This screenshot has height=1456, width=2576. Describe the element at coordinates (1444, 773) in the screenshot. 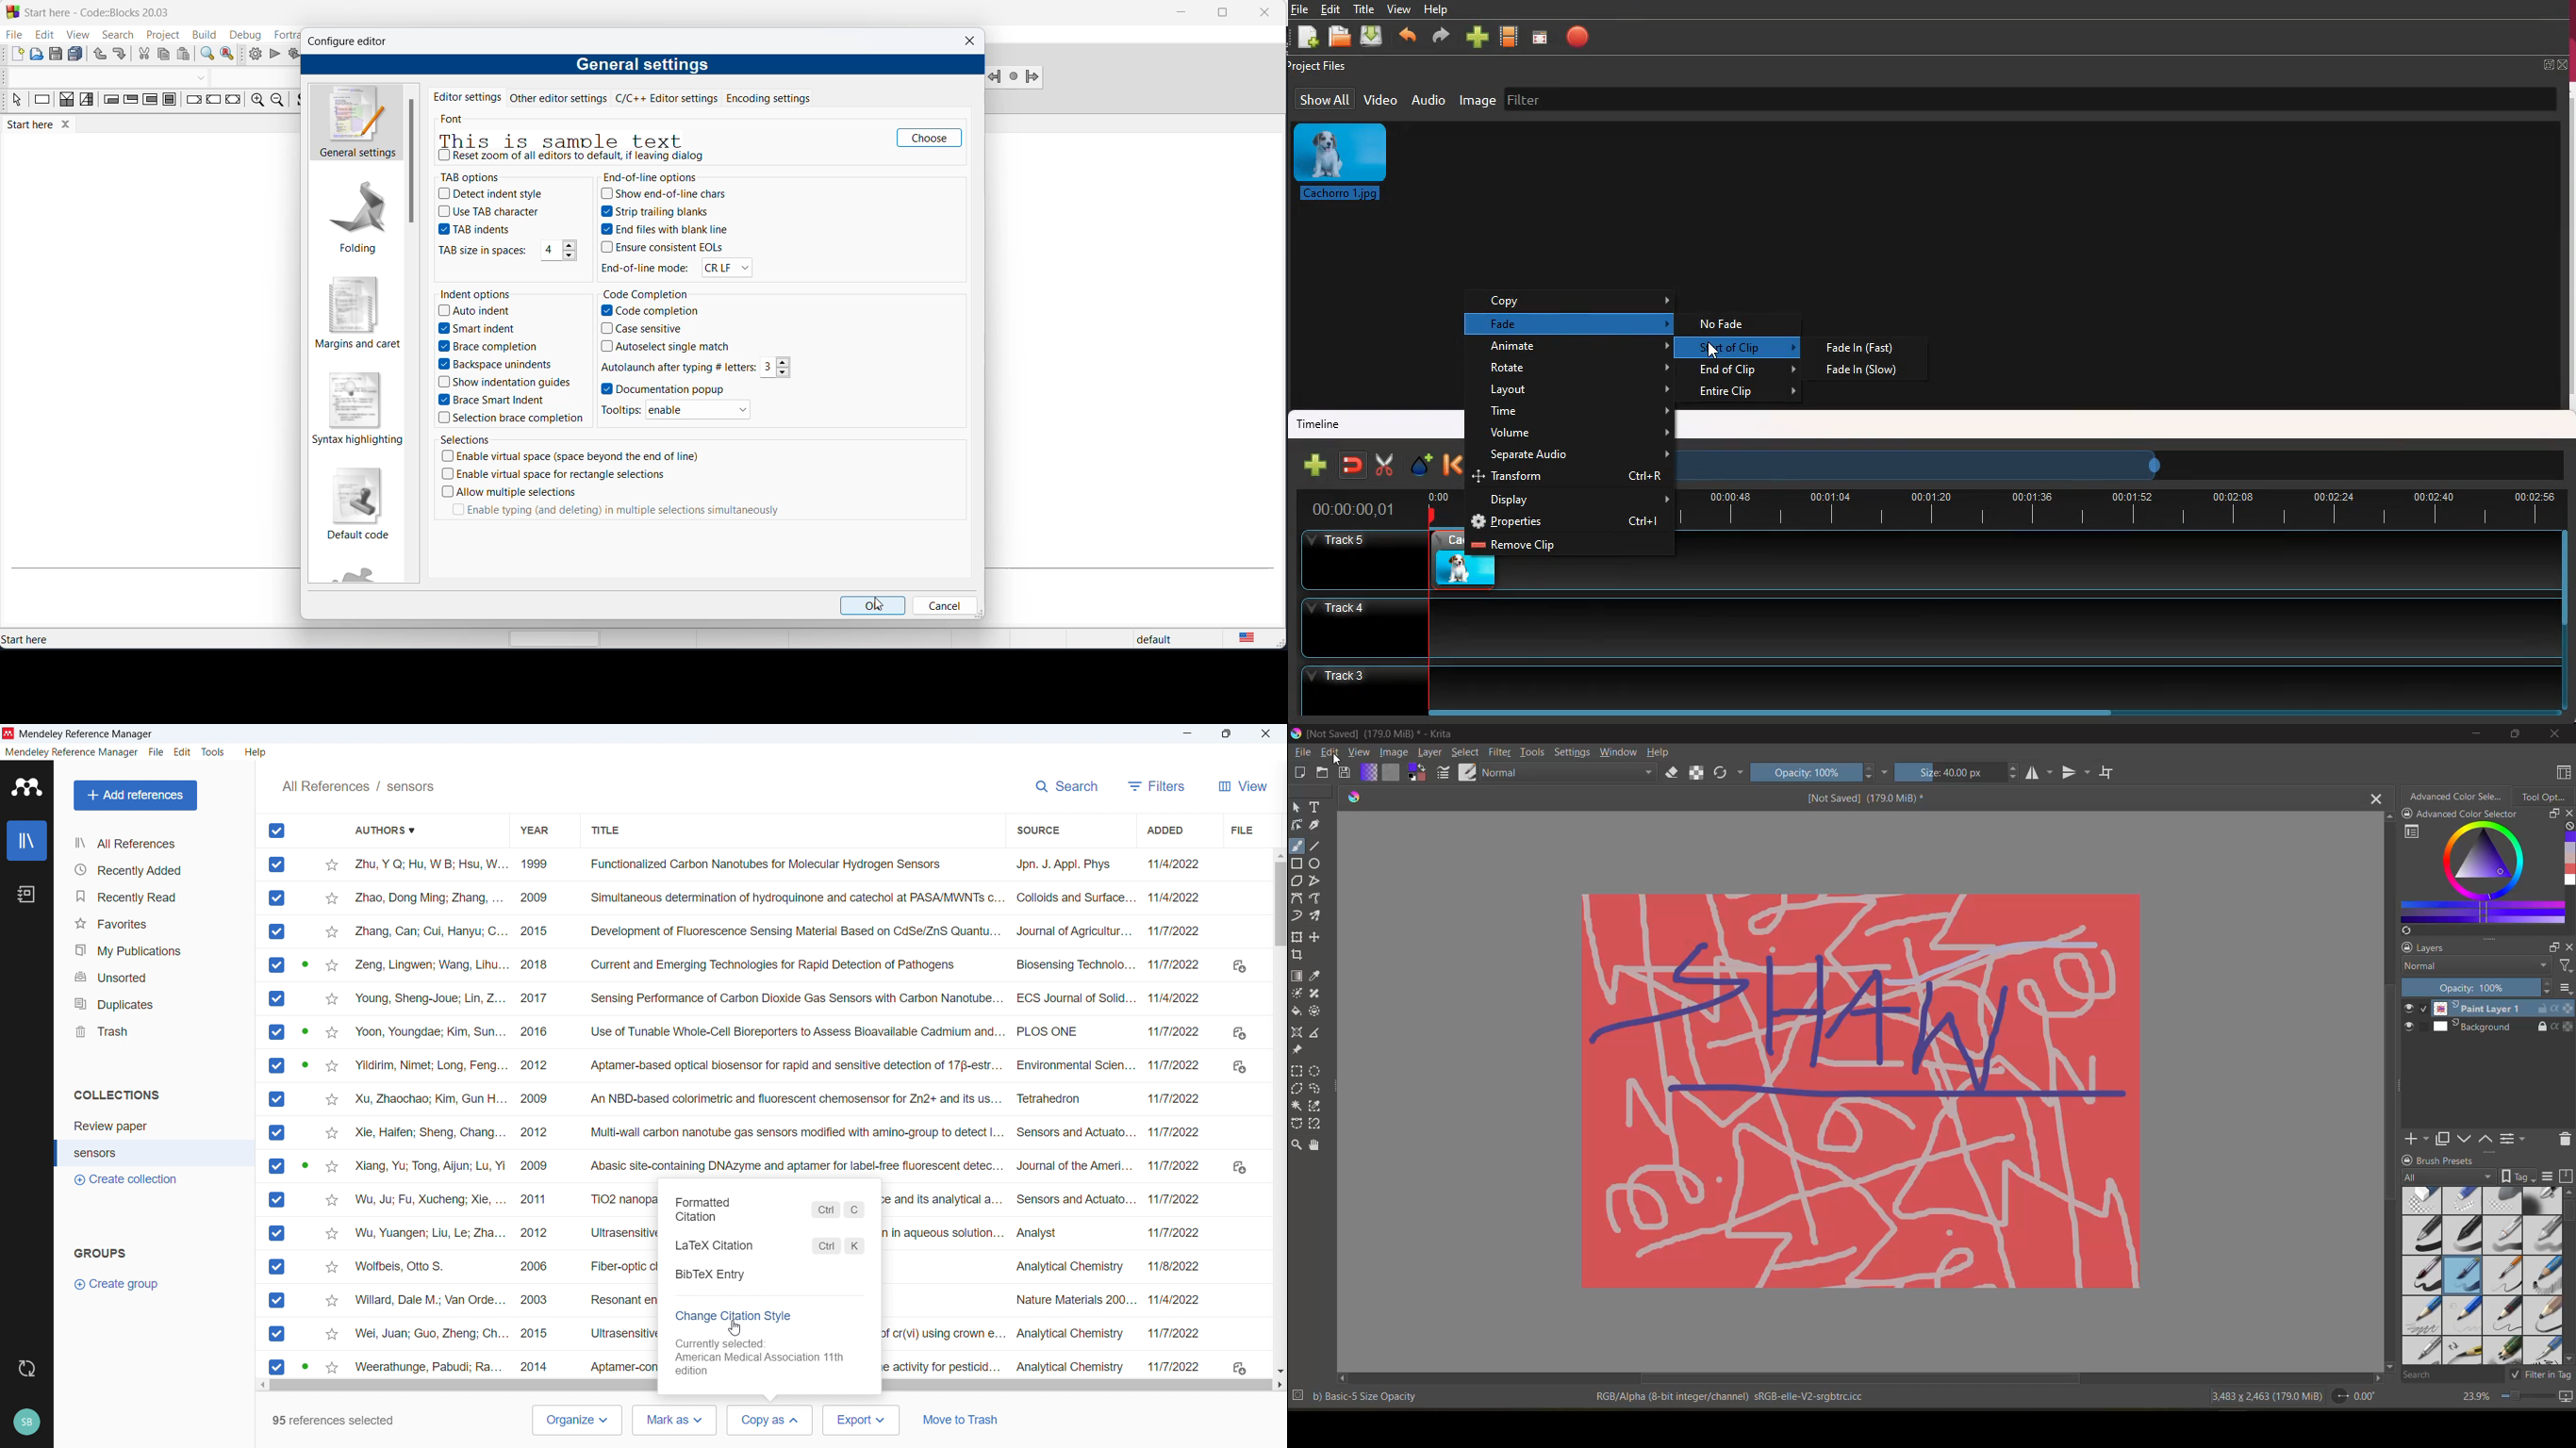

I see `edit brush settings` at that location.